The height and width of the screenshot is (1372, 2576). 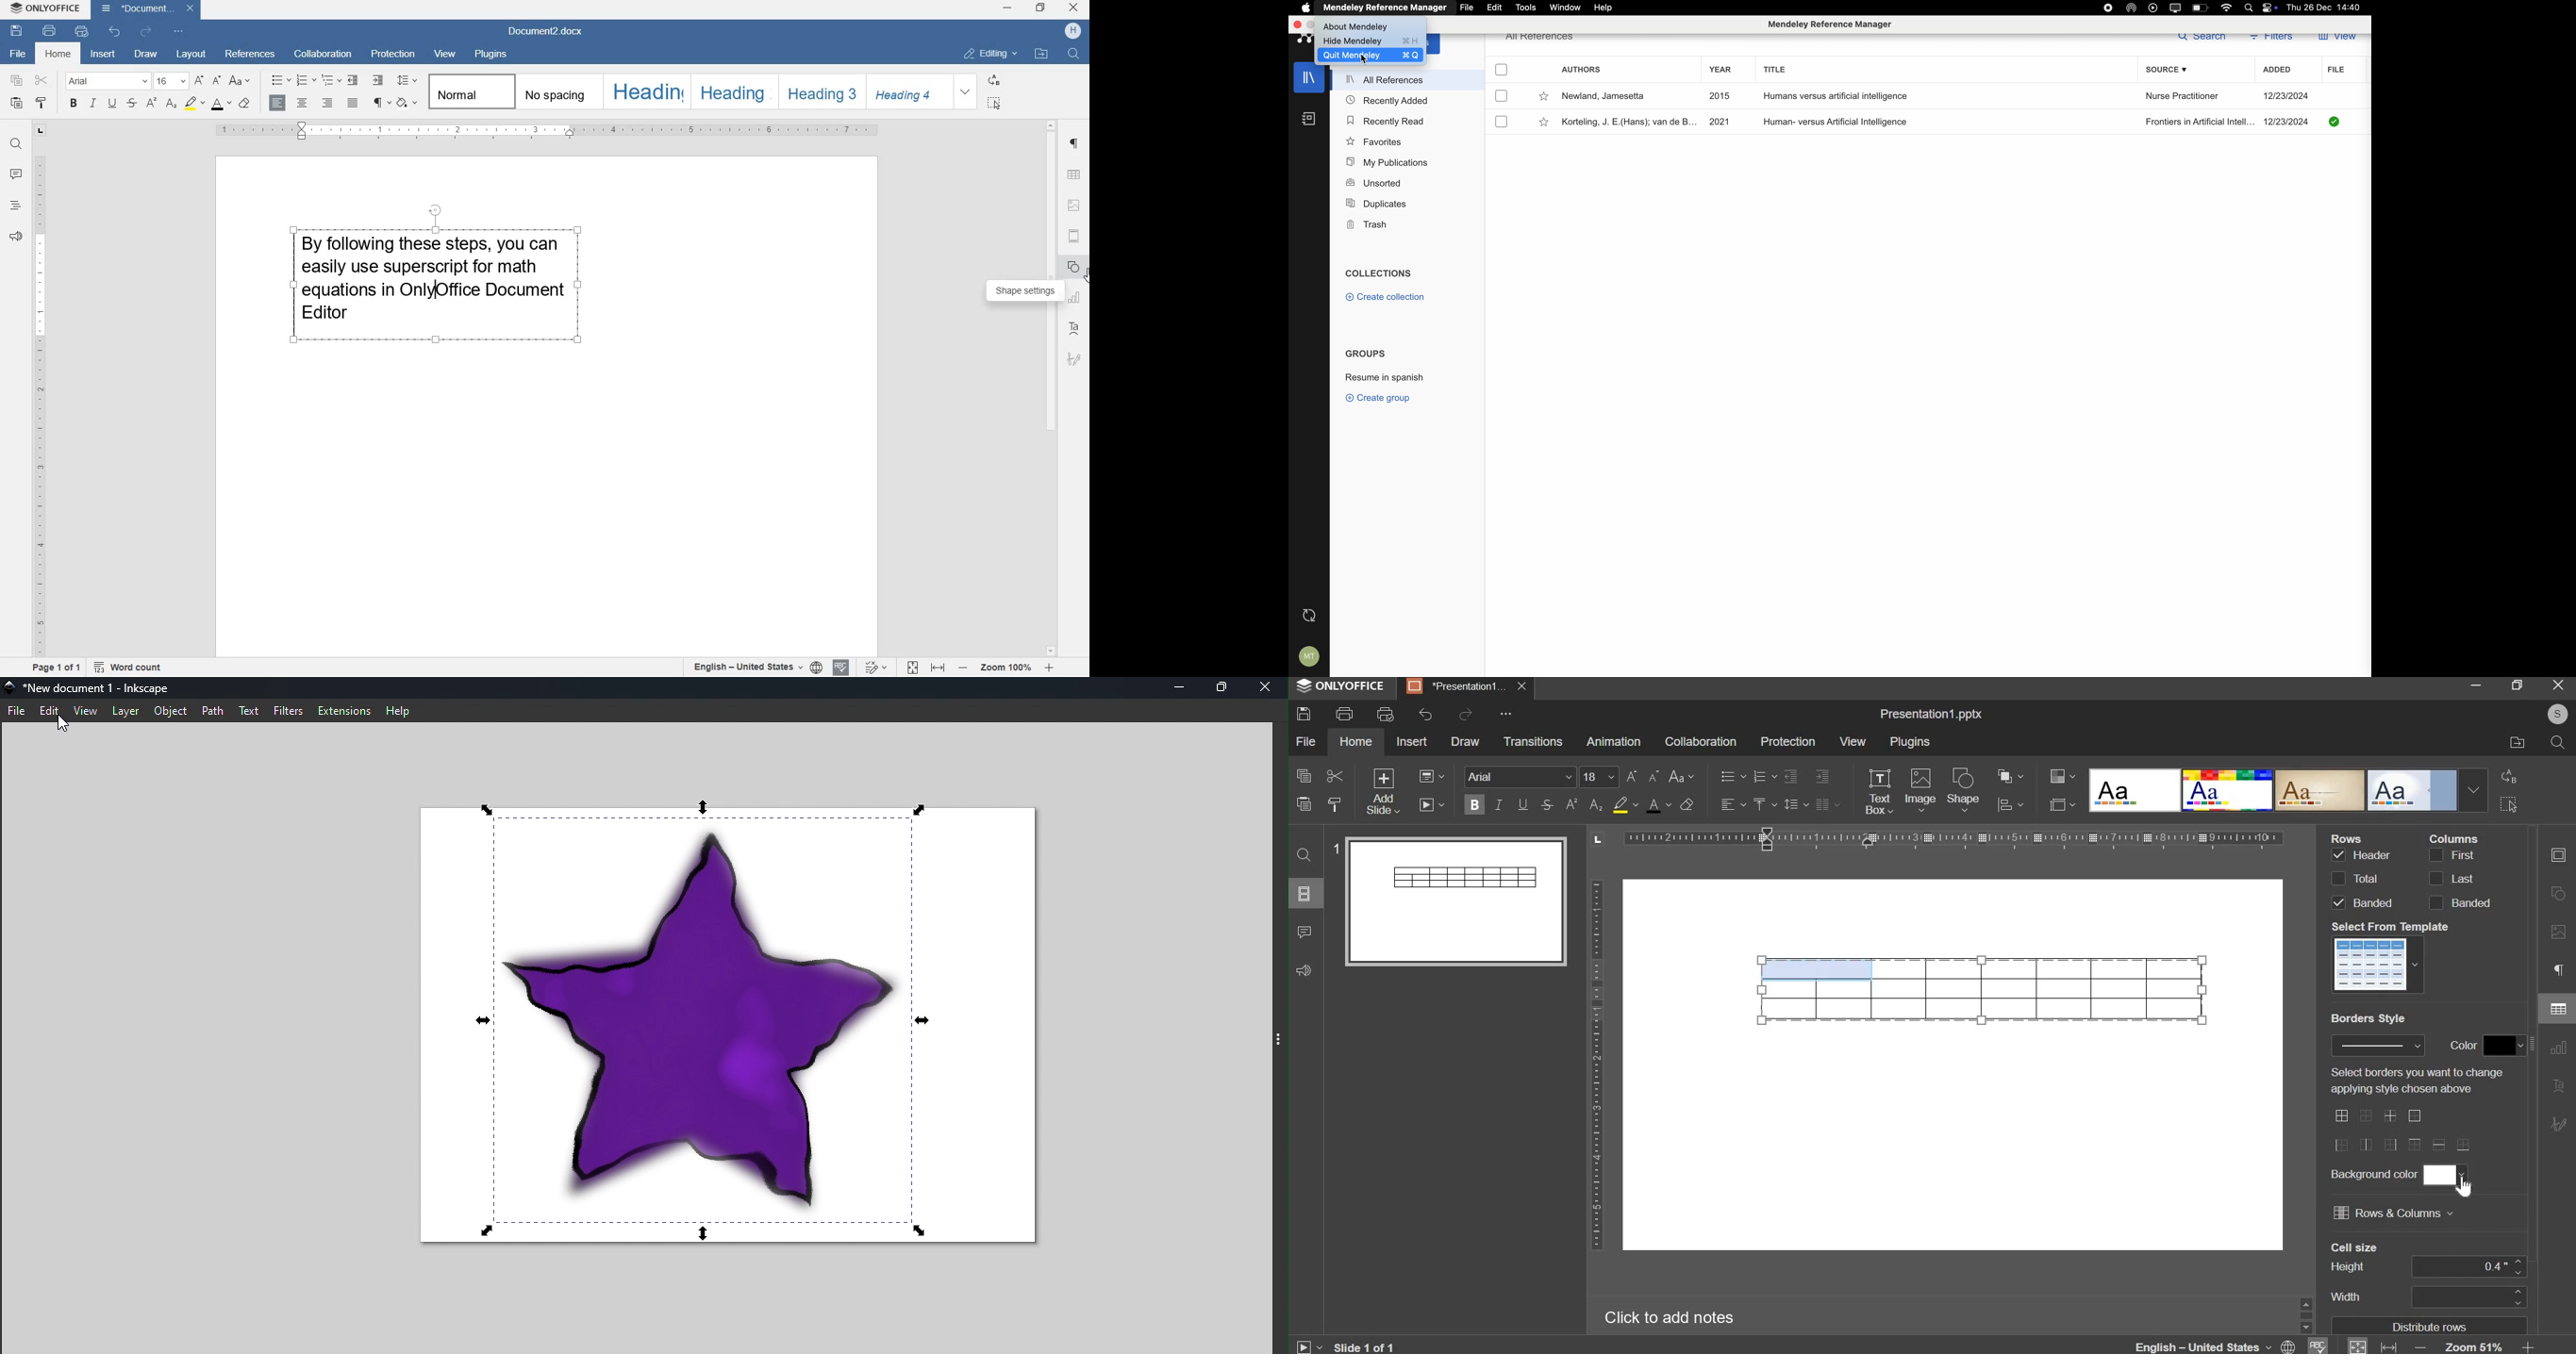 What do you see at coordinates (1545, 123) in the screenshot?
I see `favorite` at bounding box center [1545, 123].